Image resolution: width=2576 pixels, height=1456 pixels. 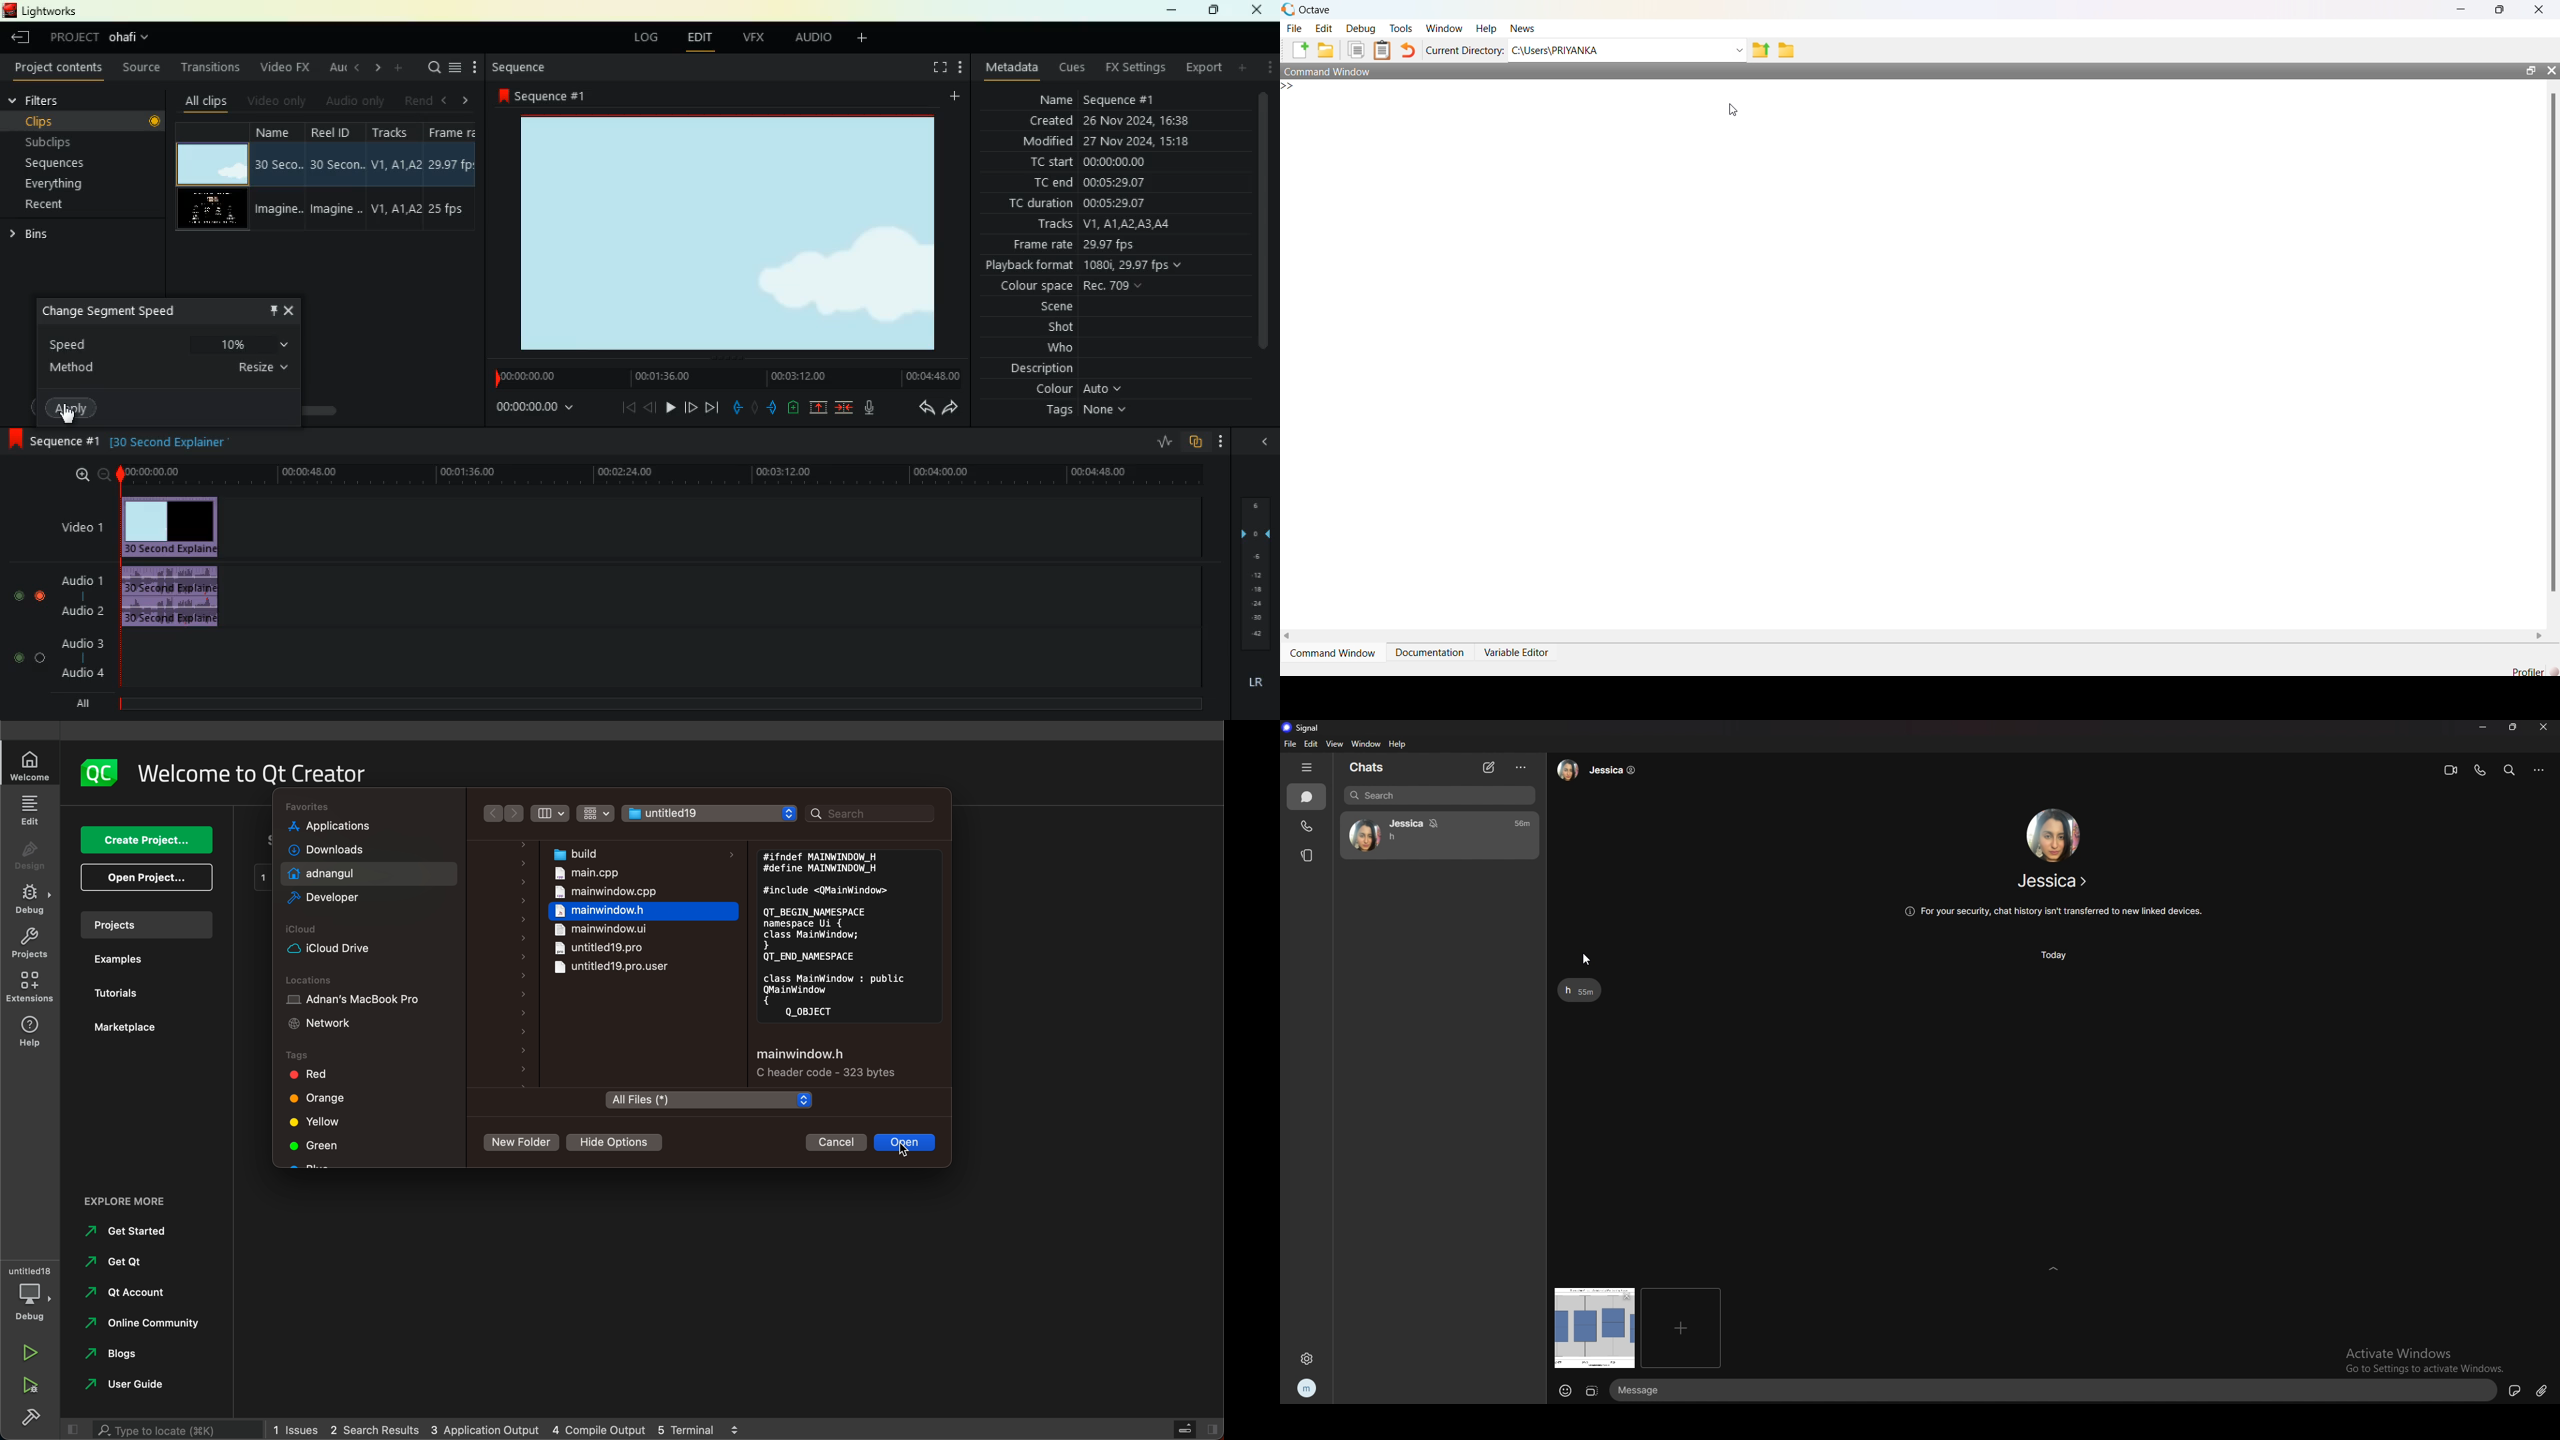 I want to click on overlap, so click(x=1194, y=442).